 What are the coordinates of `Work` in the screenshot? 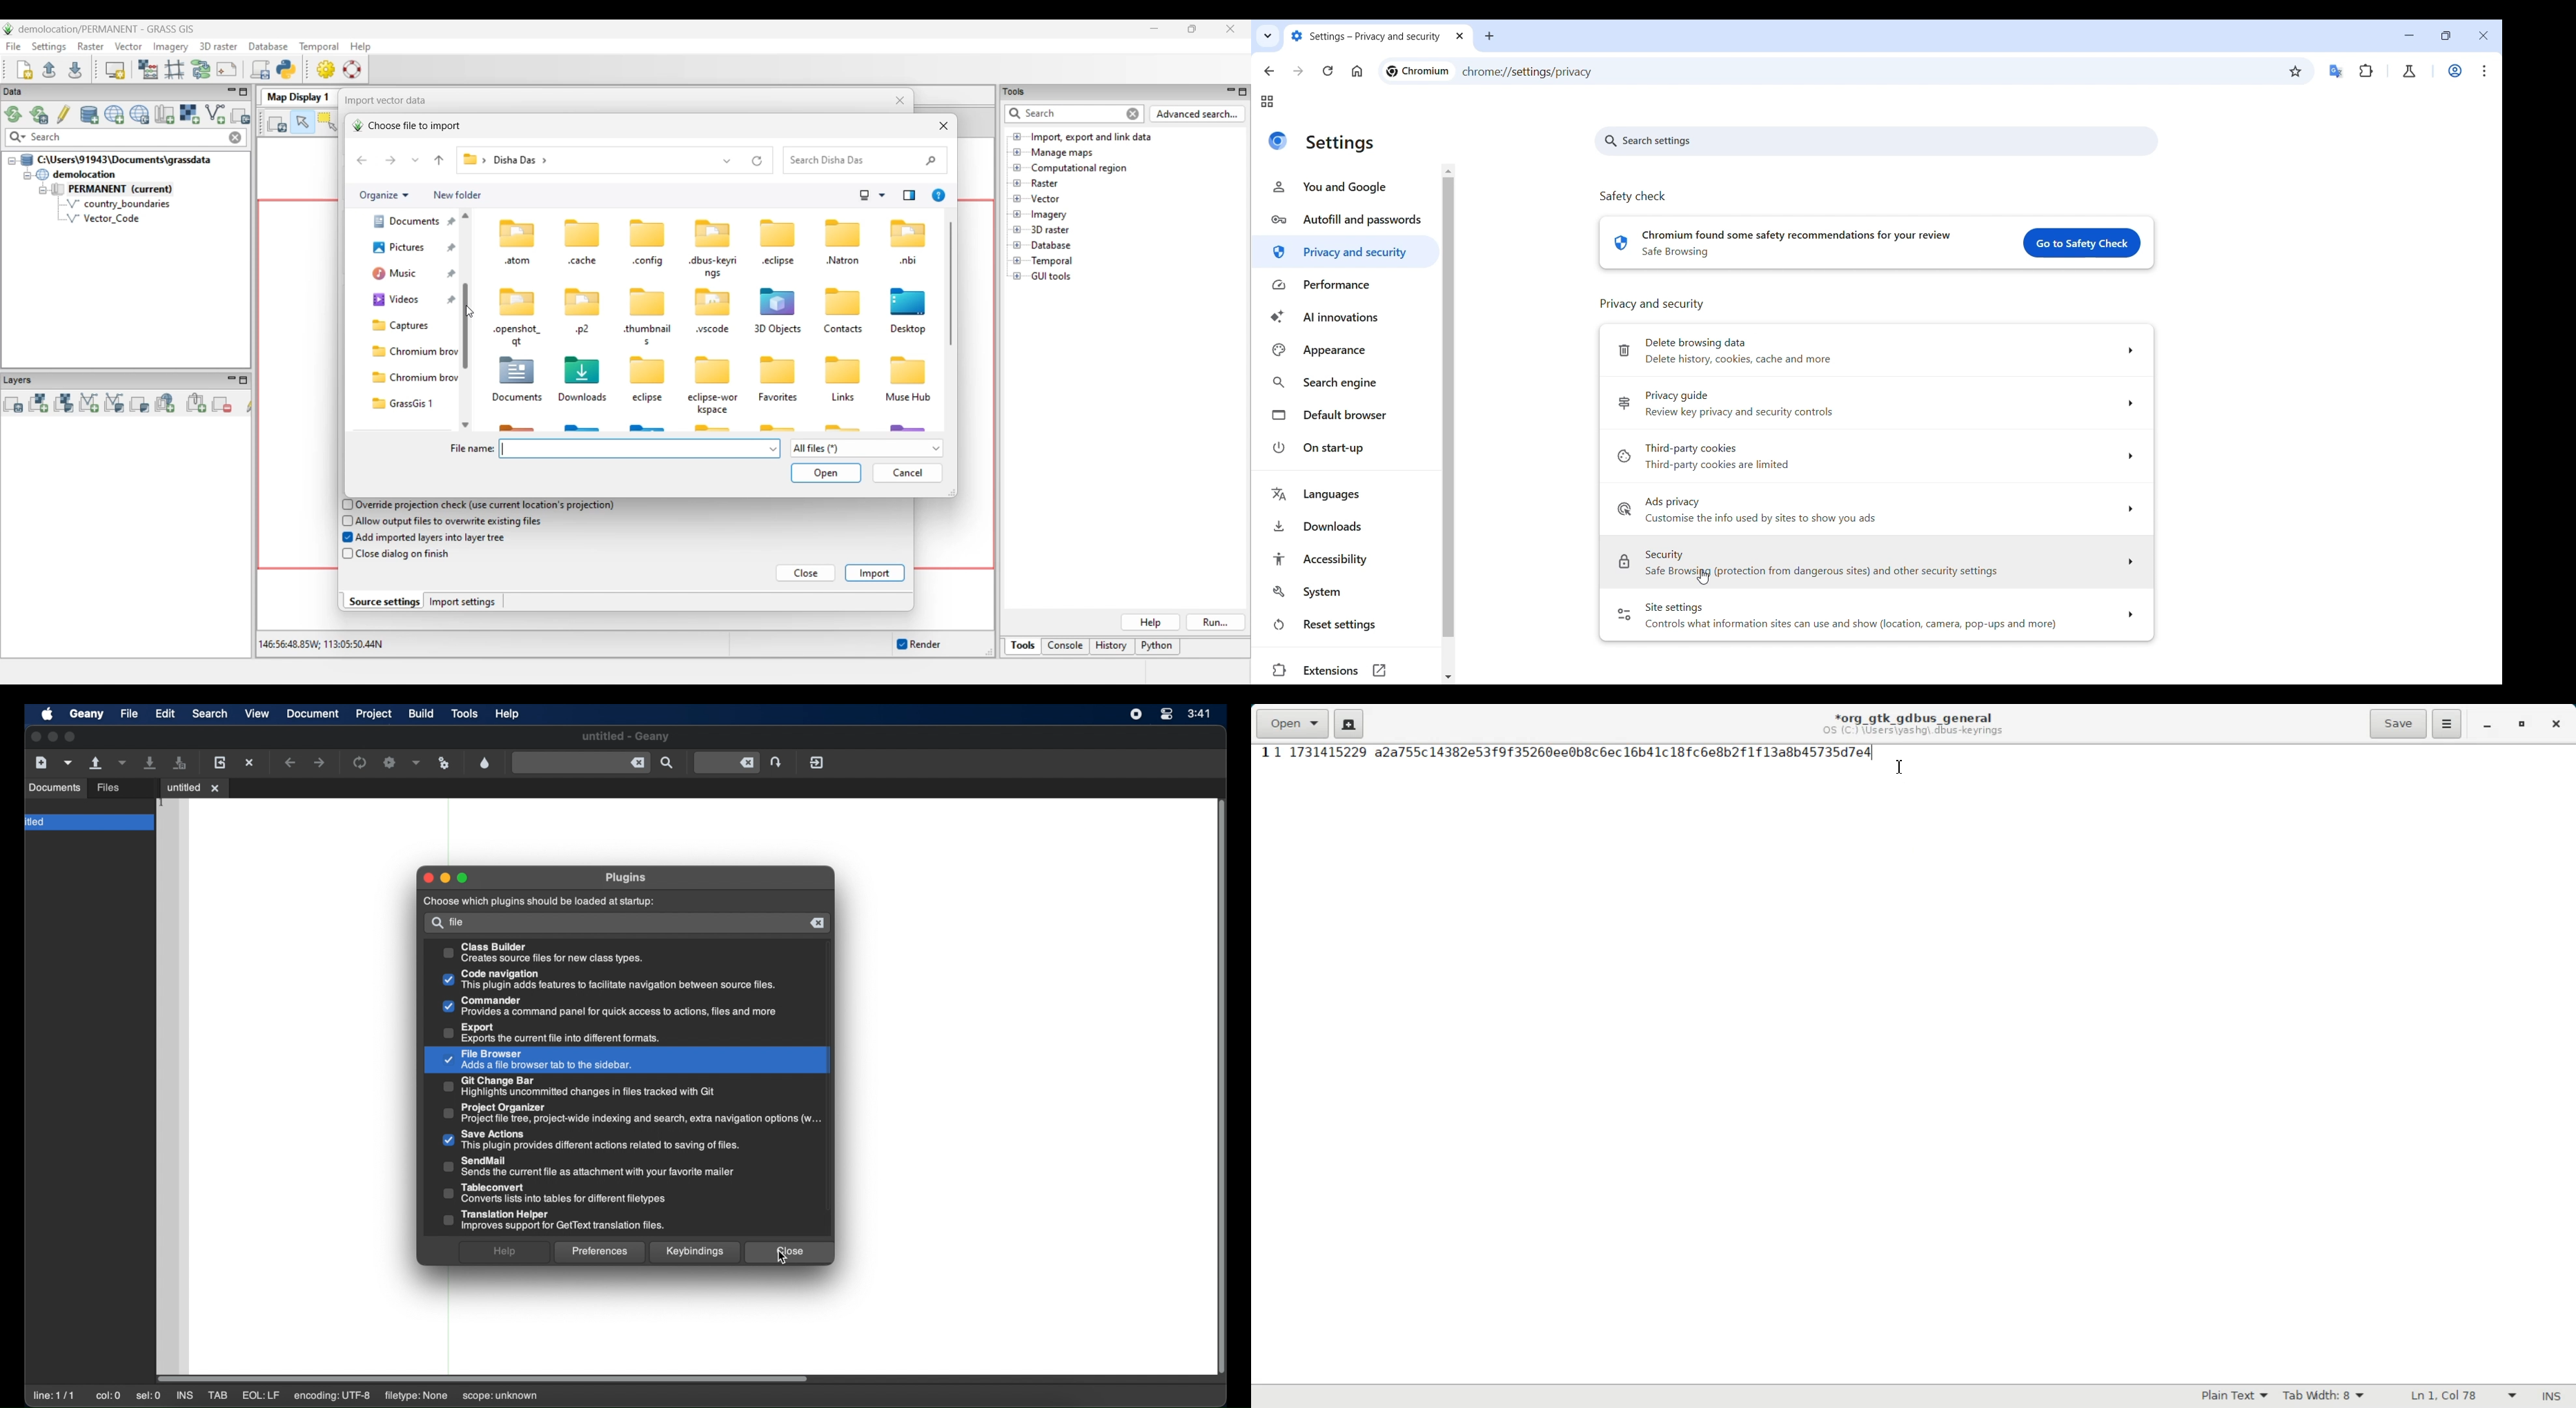 It's located at (2455, 71).